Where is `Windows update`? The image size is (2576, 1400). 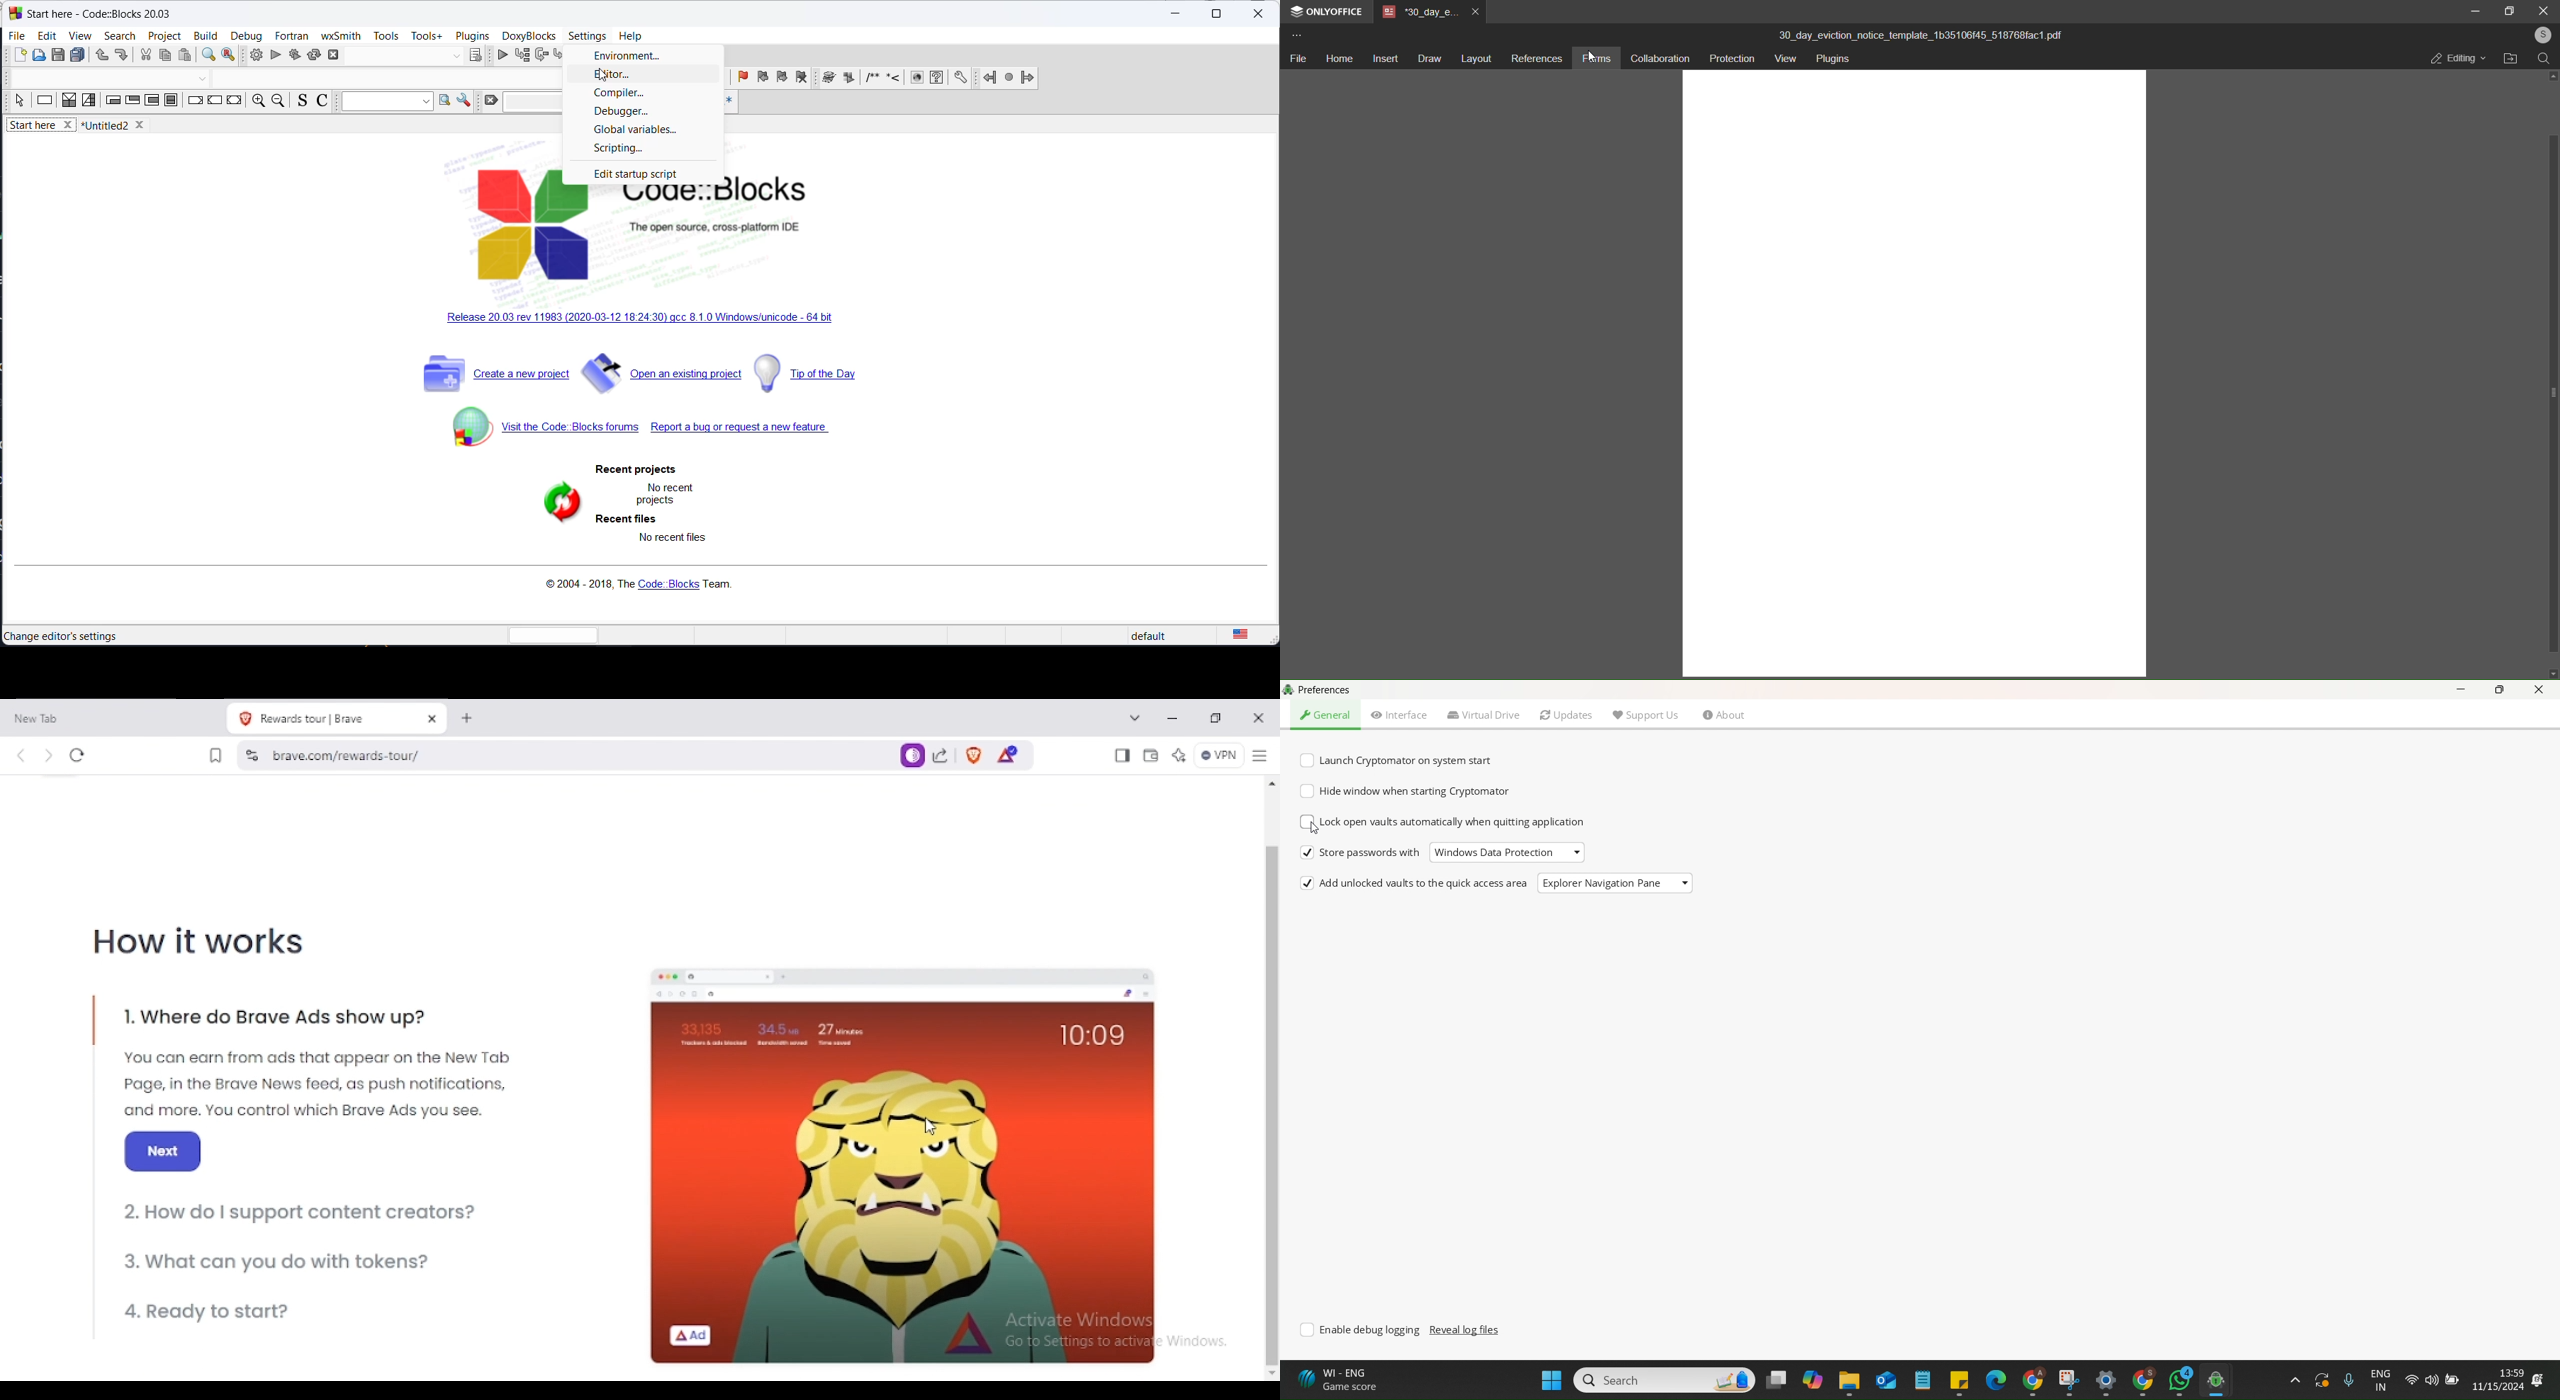 Windows update is located at coordinates (2320, 1379).